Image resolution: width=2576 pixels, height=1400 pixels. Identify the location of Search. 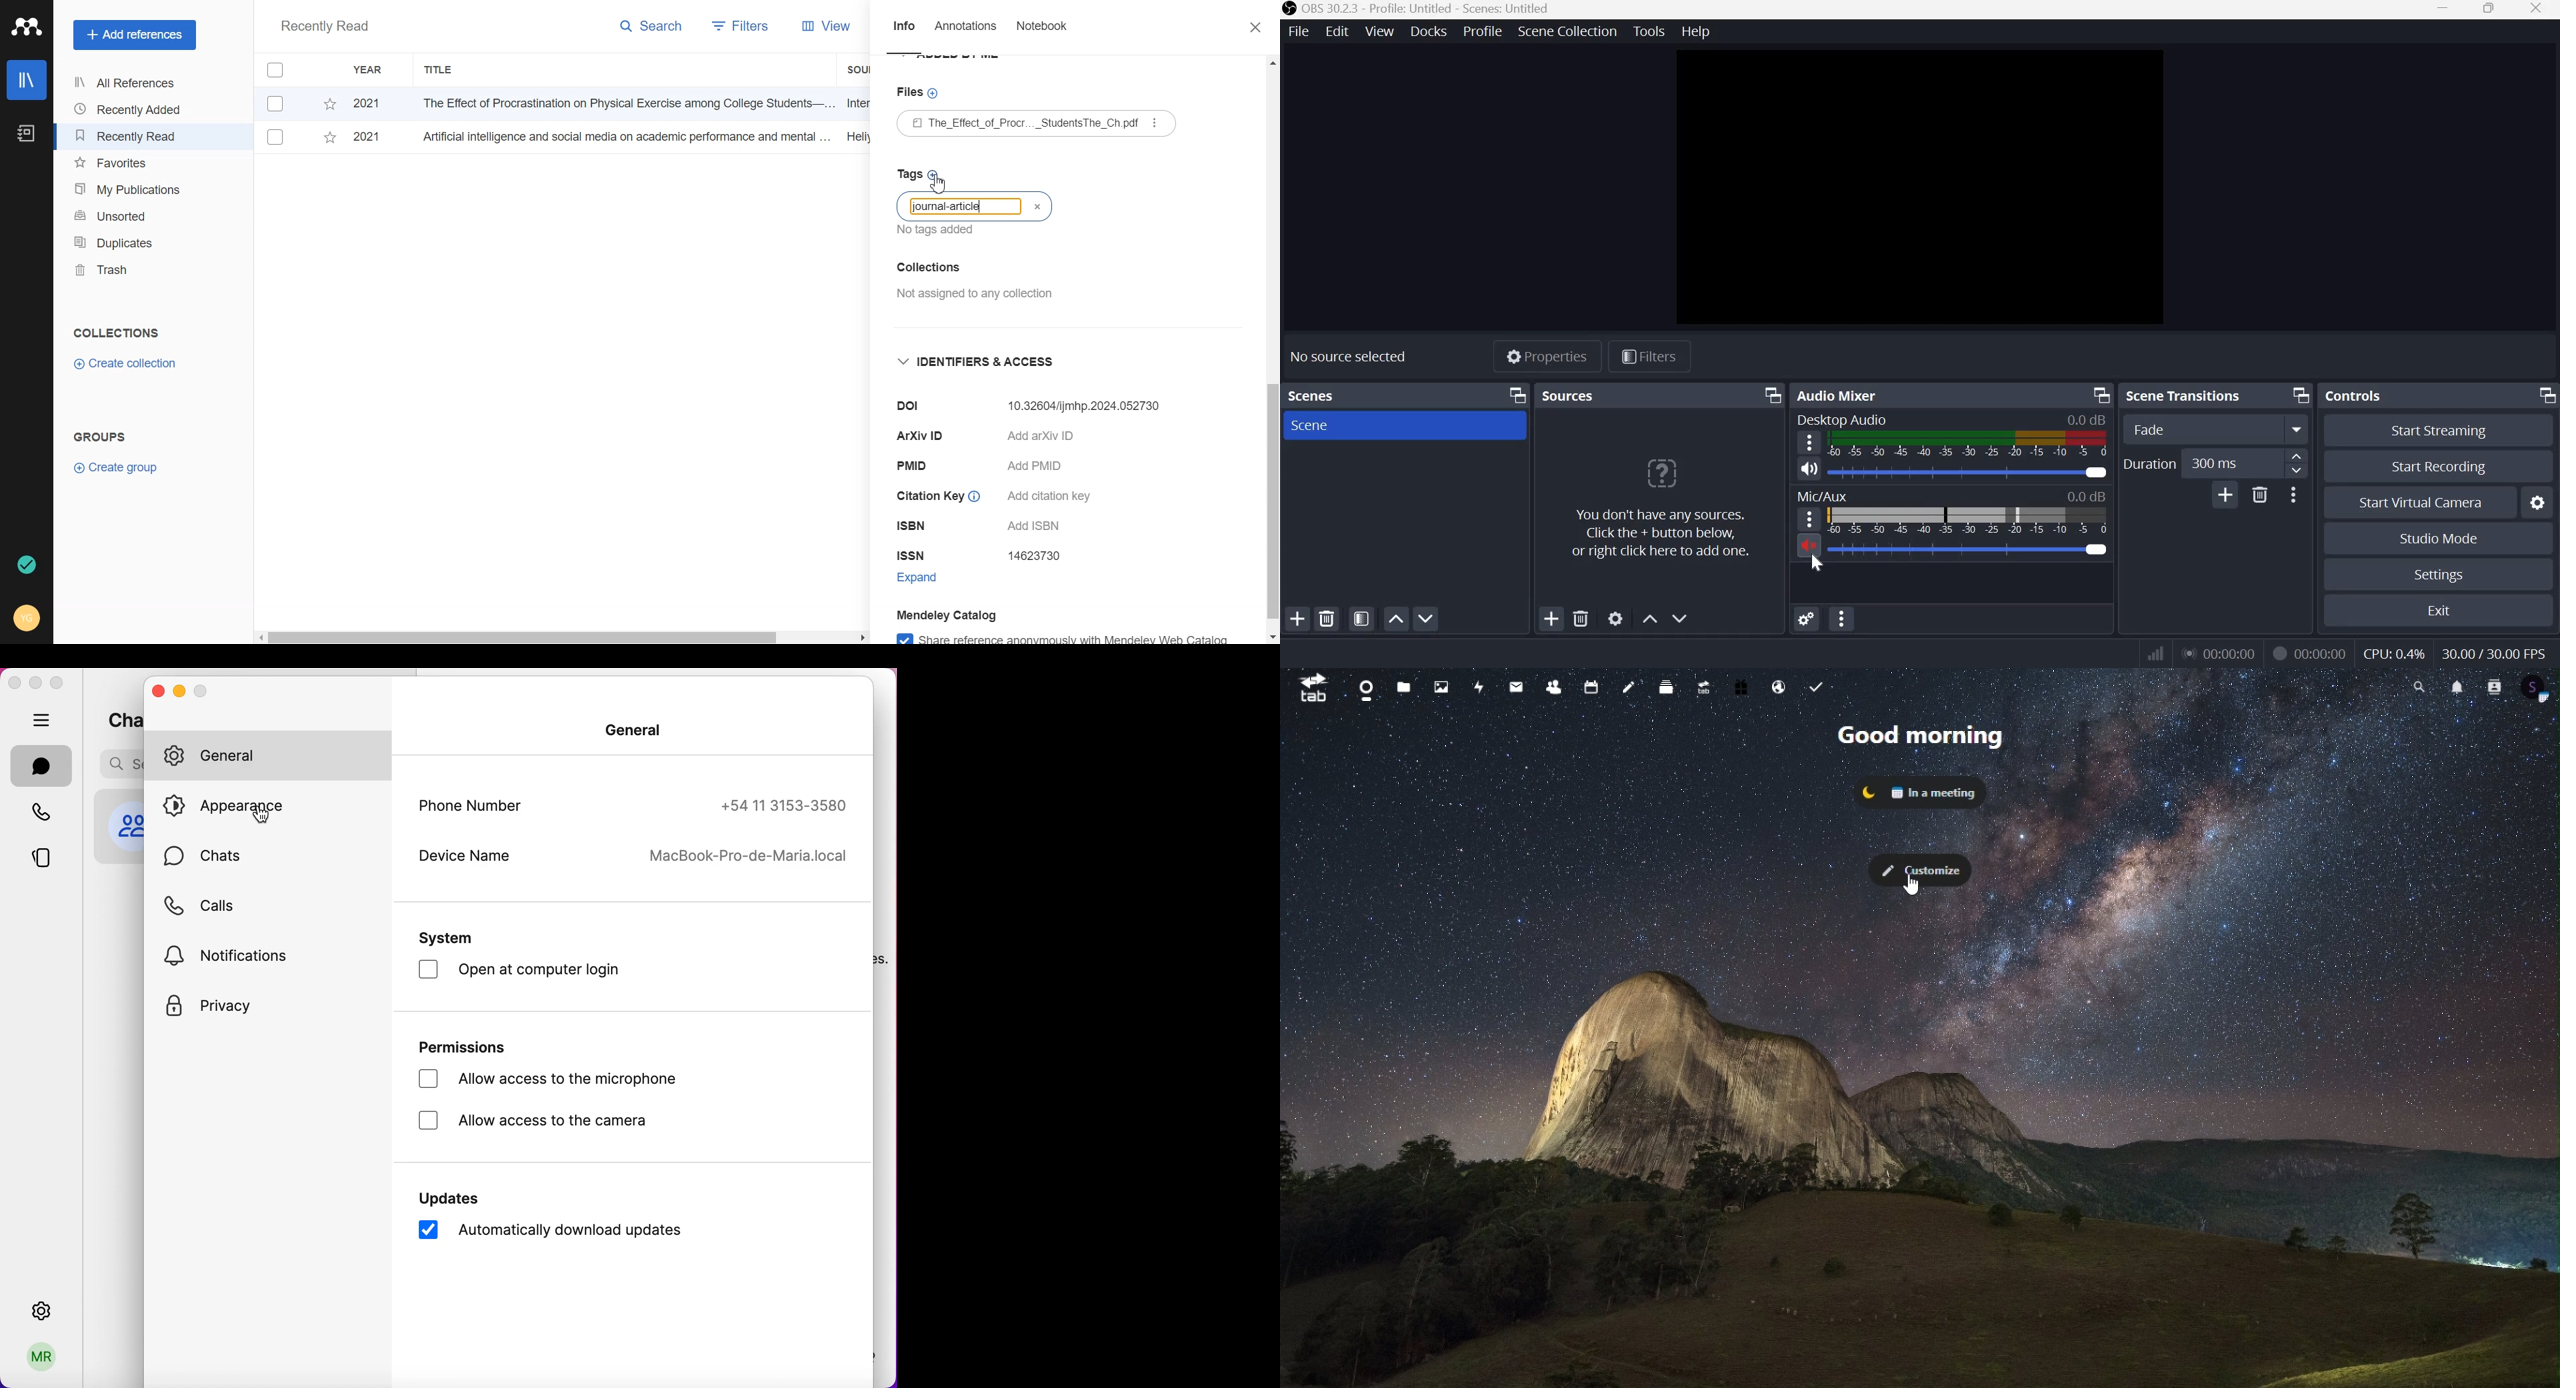
(652, 29).